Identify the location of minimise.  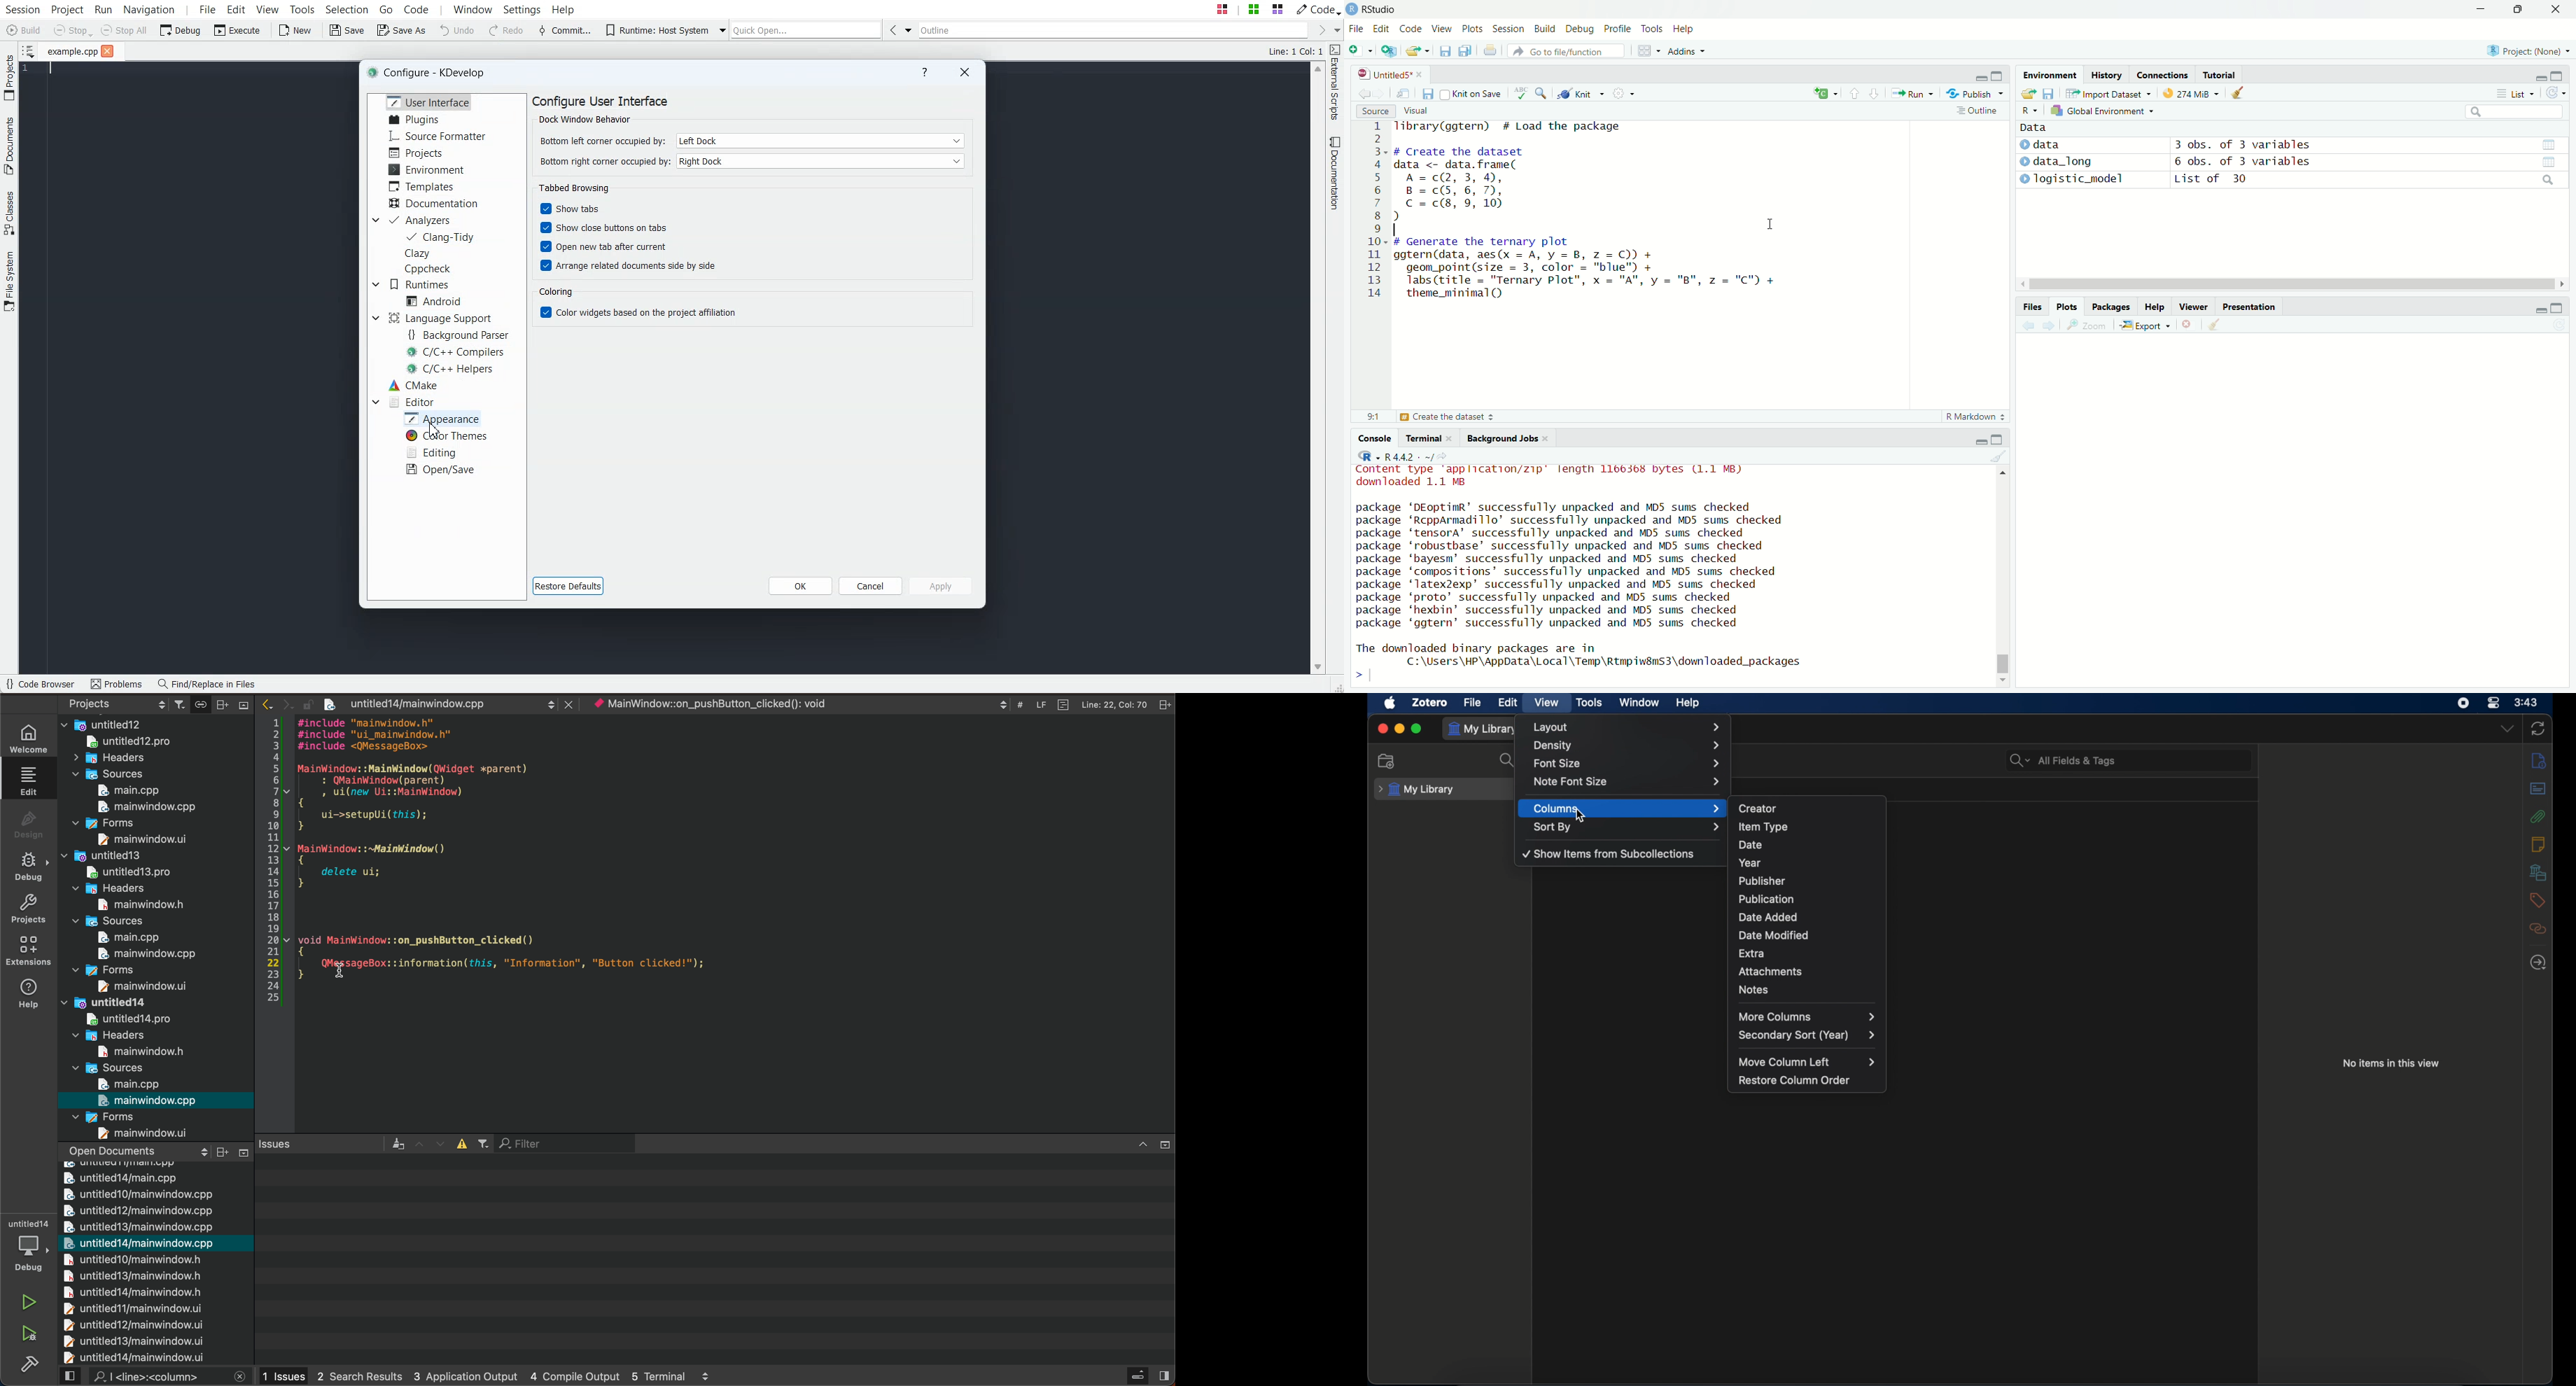
(2536, 309).